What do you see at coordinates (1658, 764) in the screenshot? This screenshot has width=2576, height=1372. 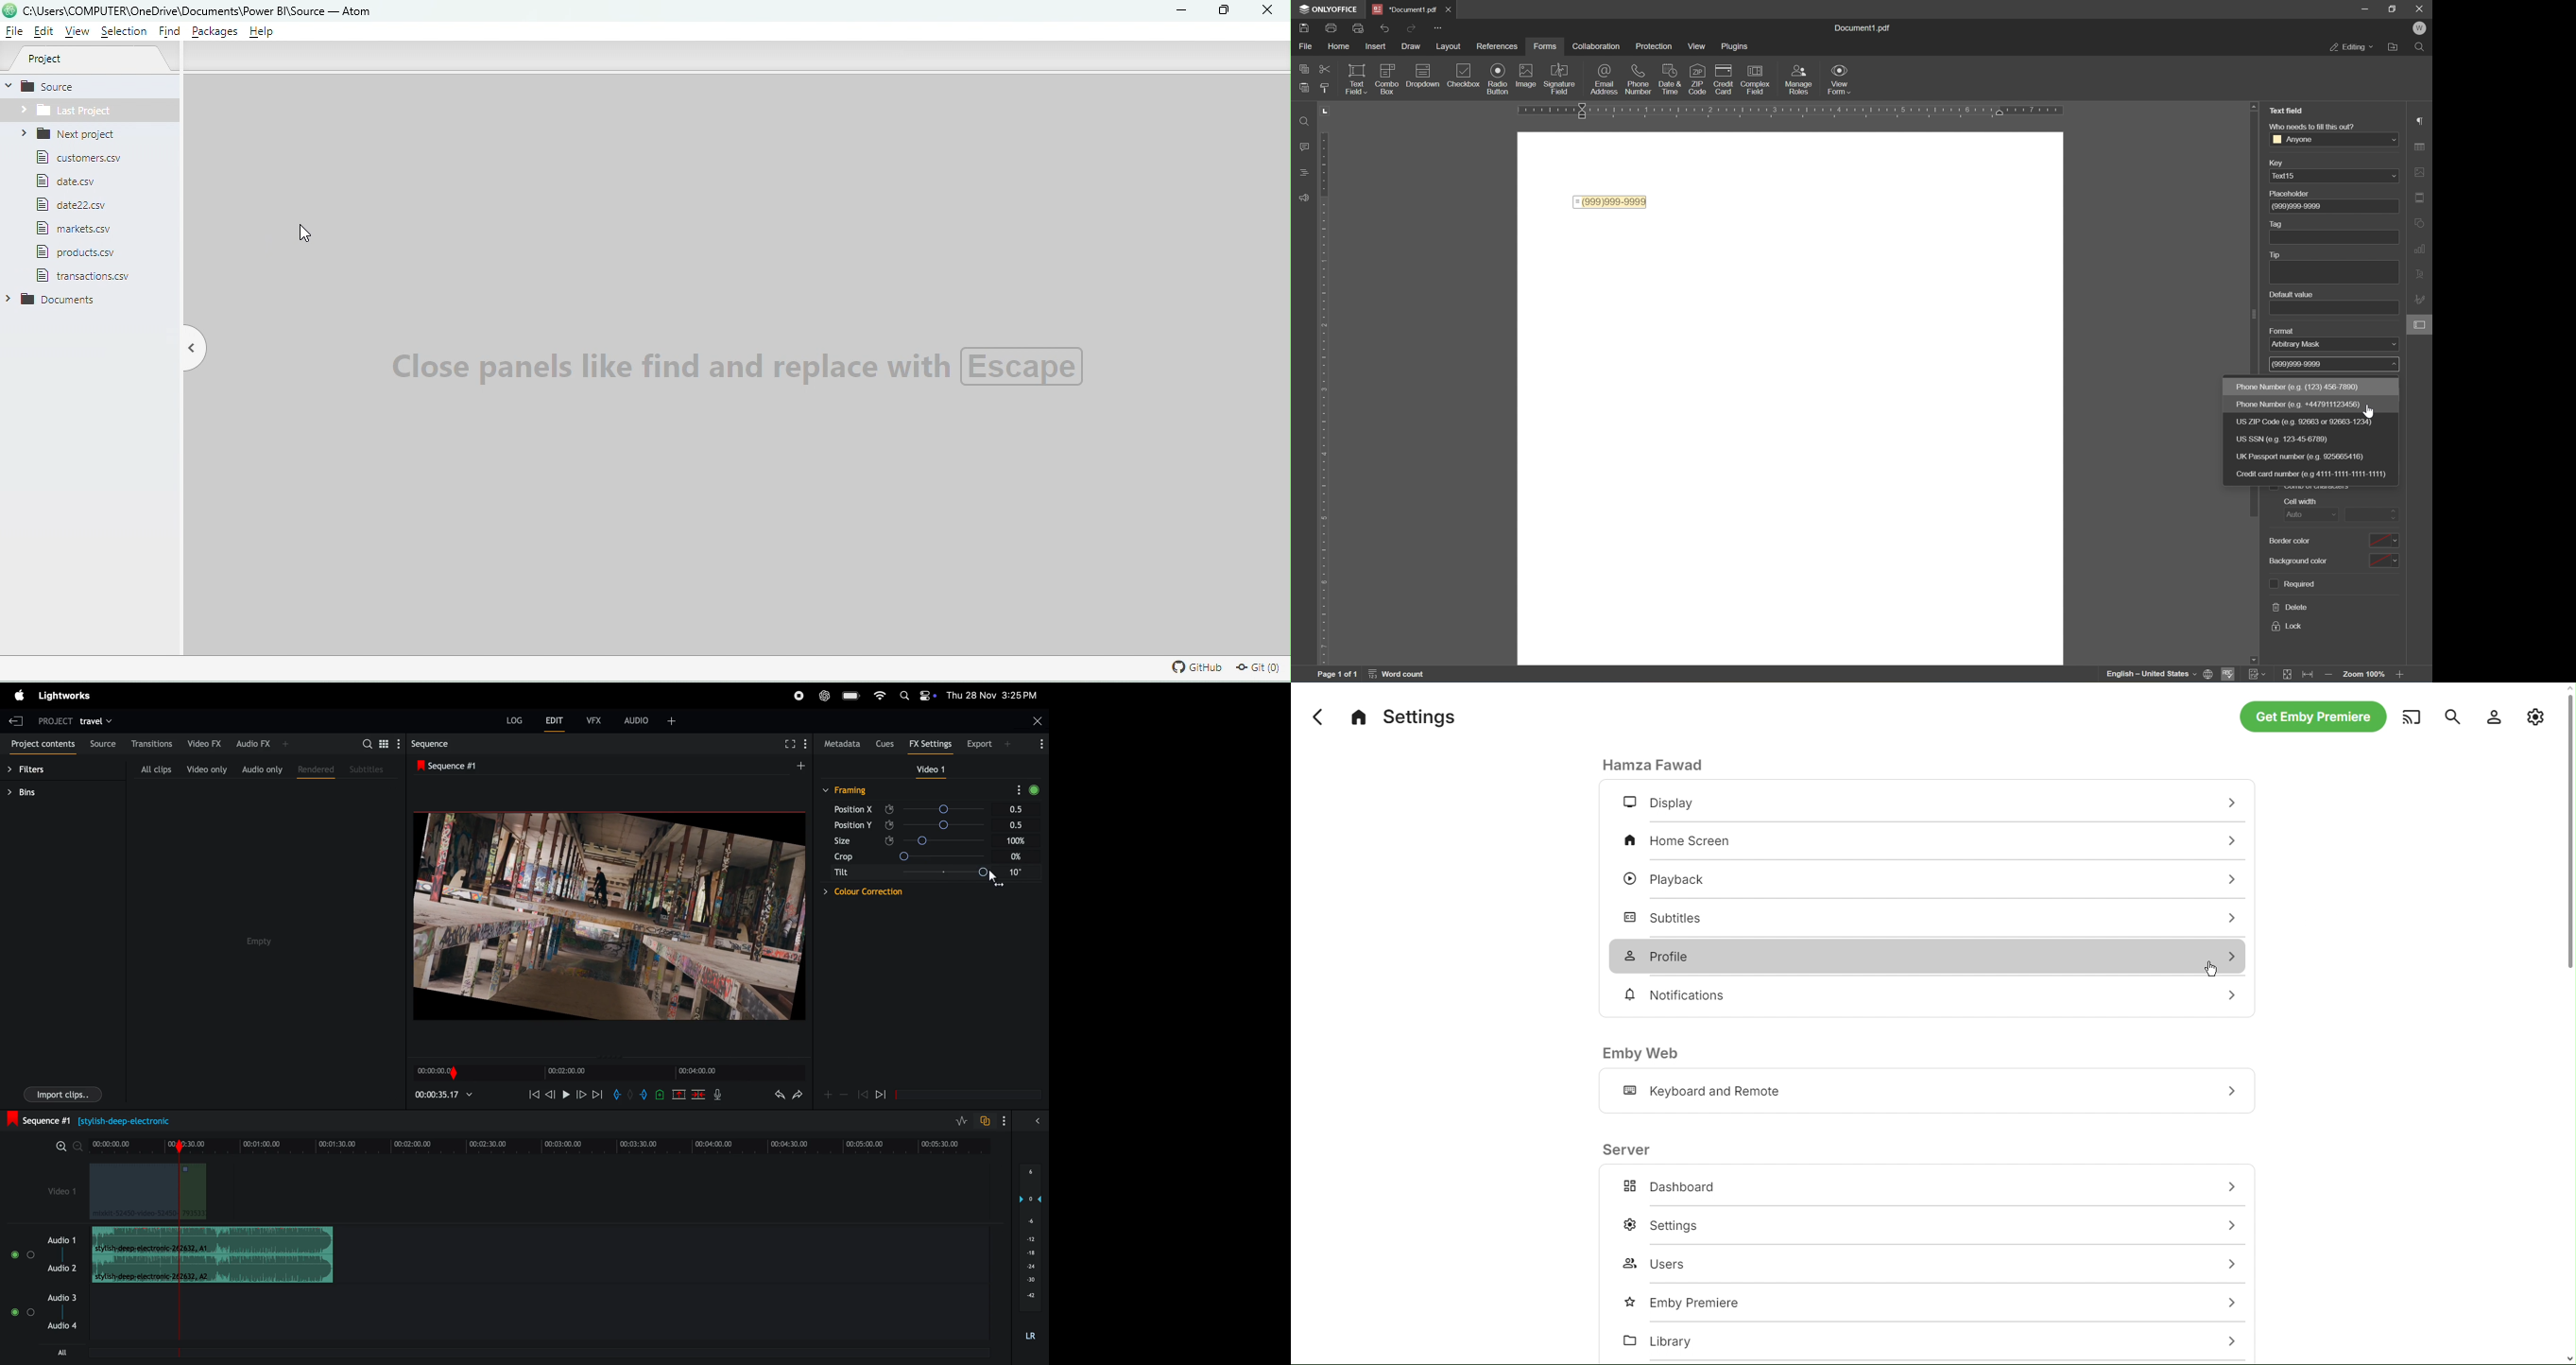 I see `Account Name` at bounding box center [1658, 764].